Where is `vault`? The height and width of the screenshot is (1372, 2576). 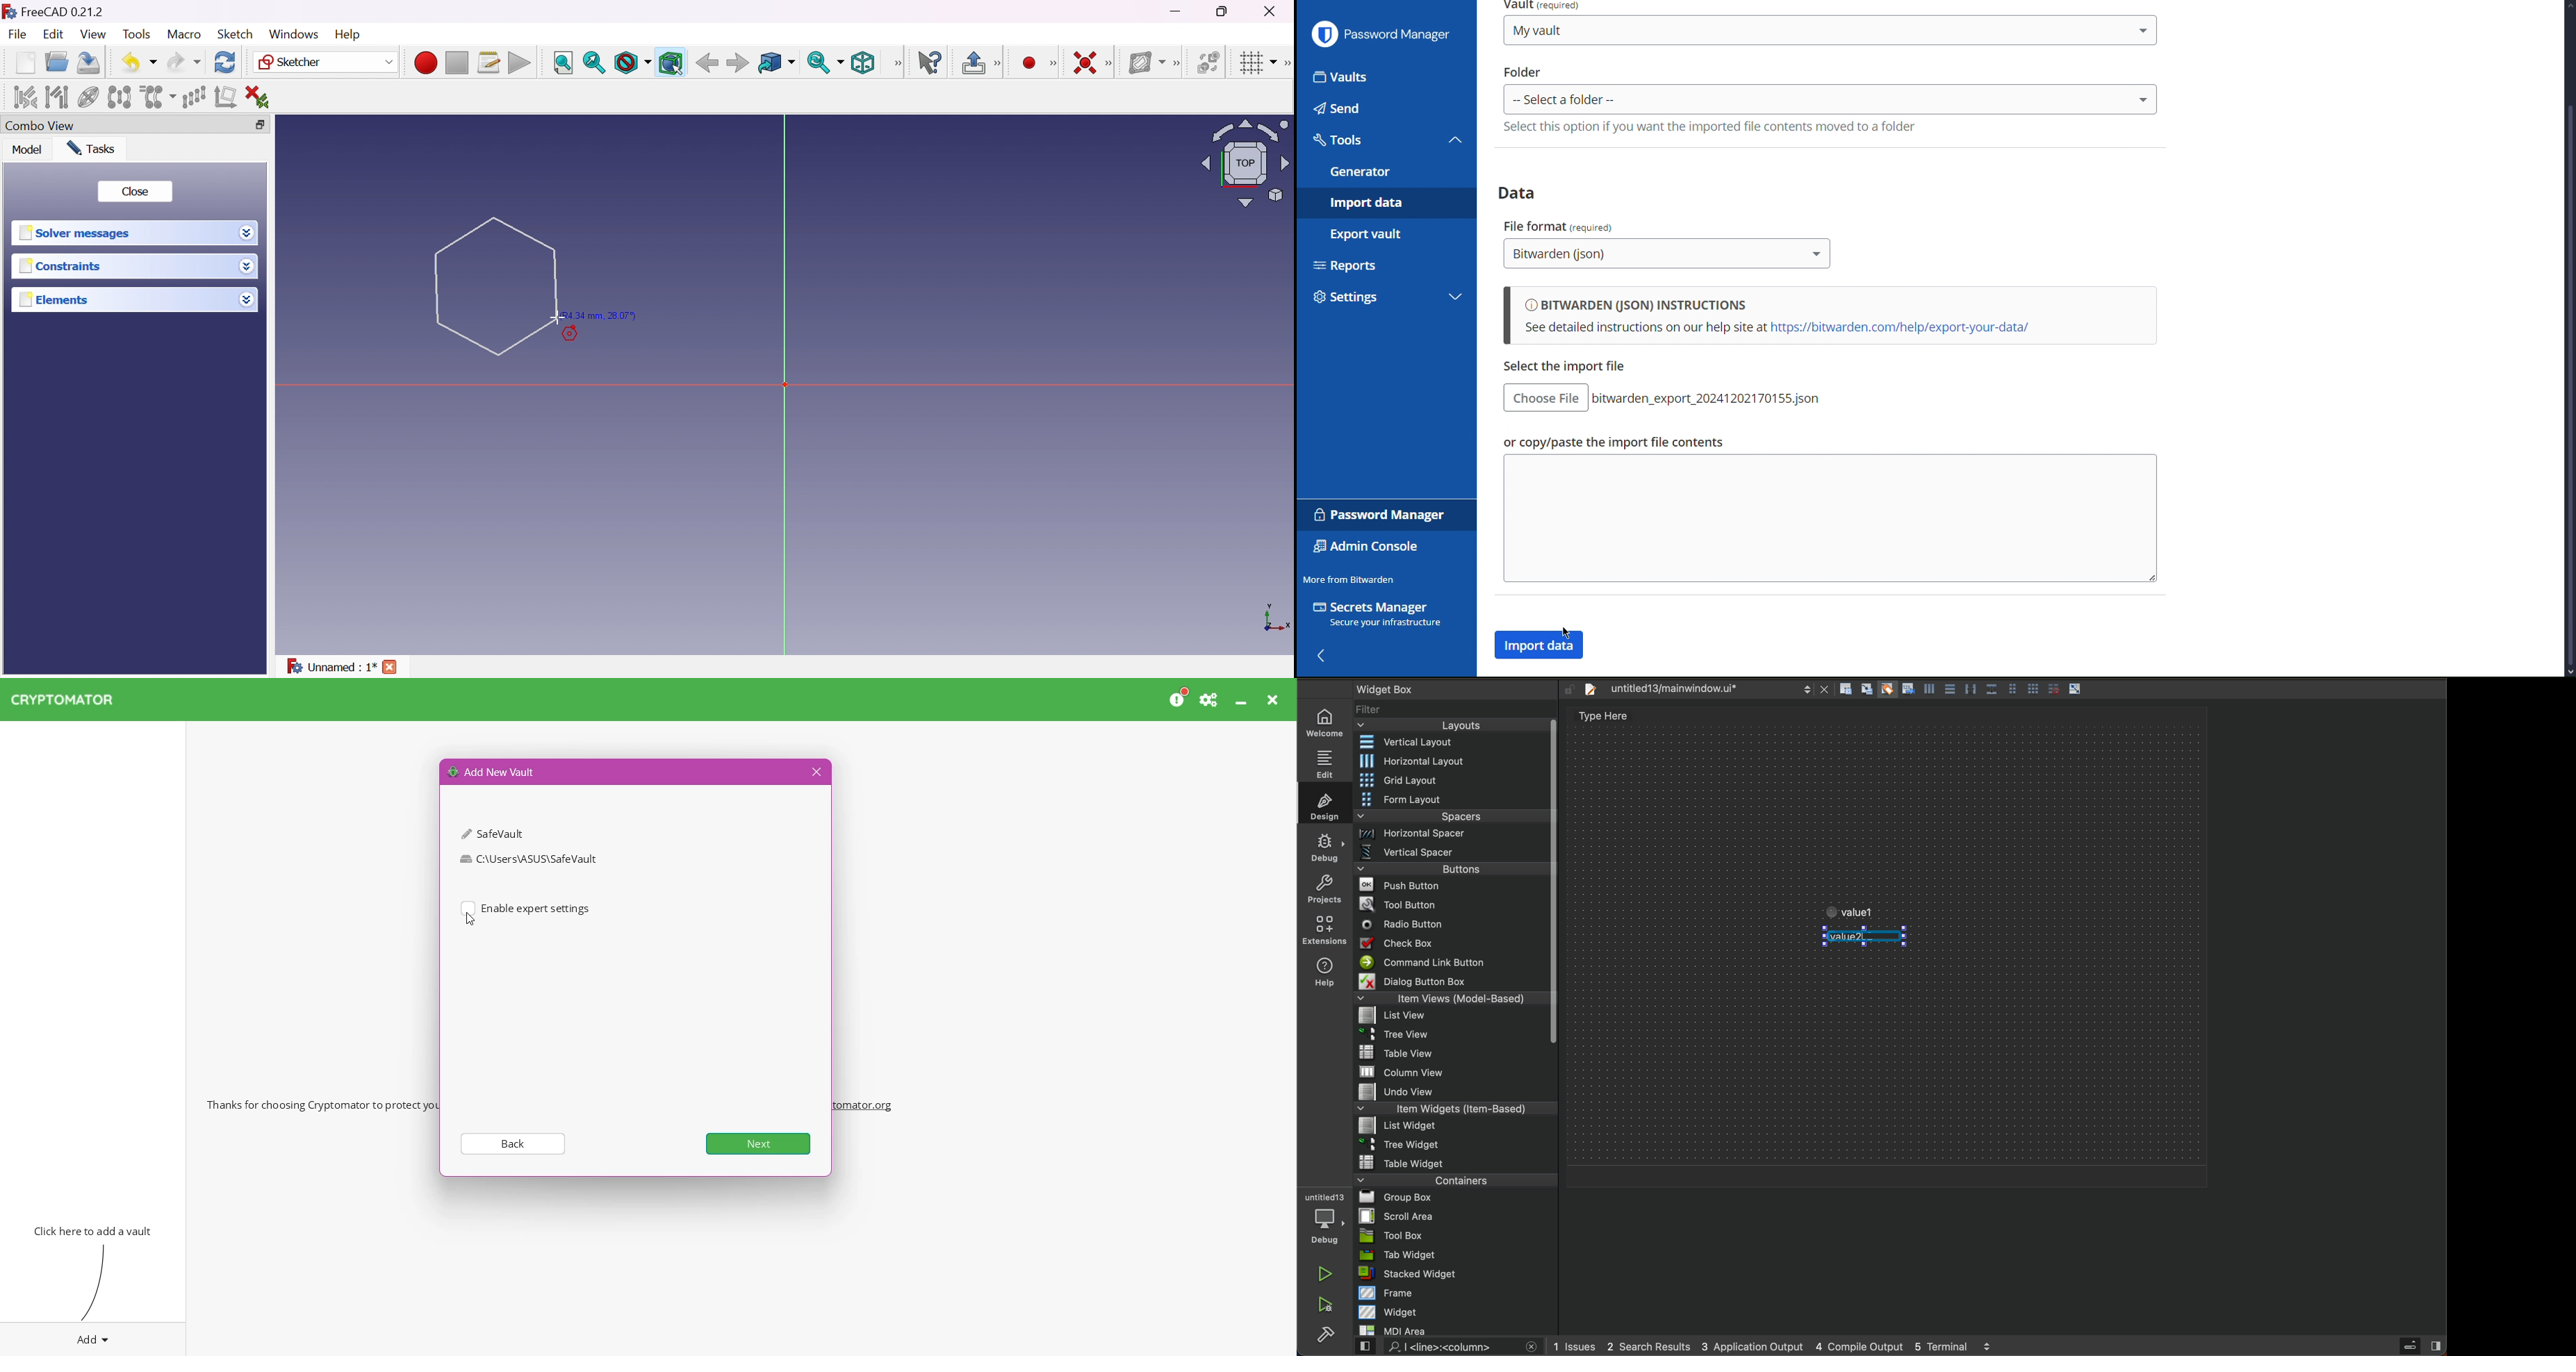
vault is located at coordinates (1545, 6).